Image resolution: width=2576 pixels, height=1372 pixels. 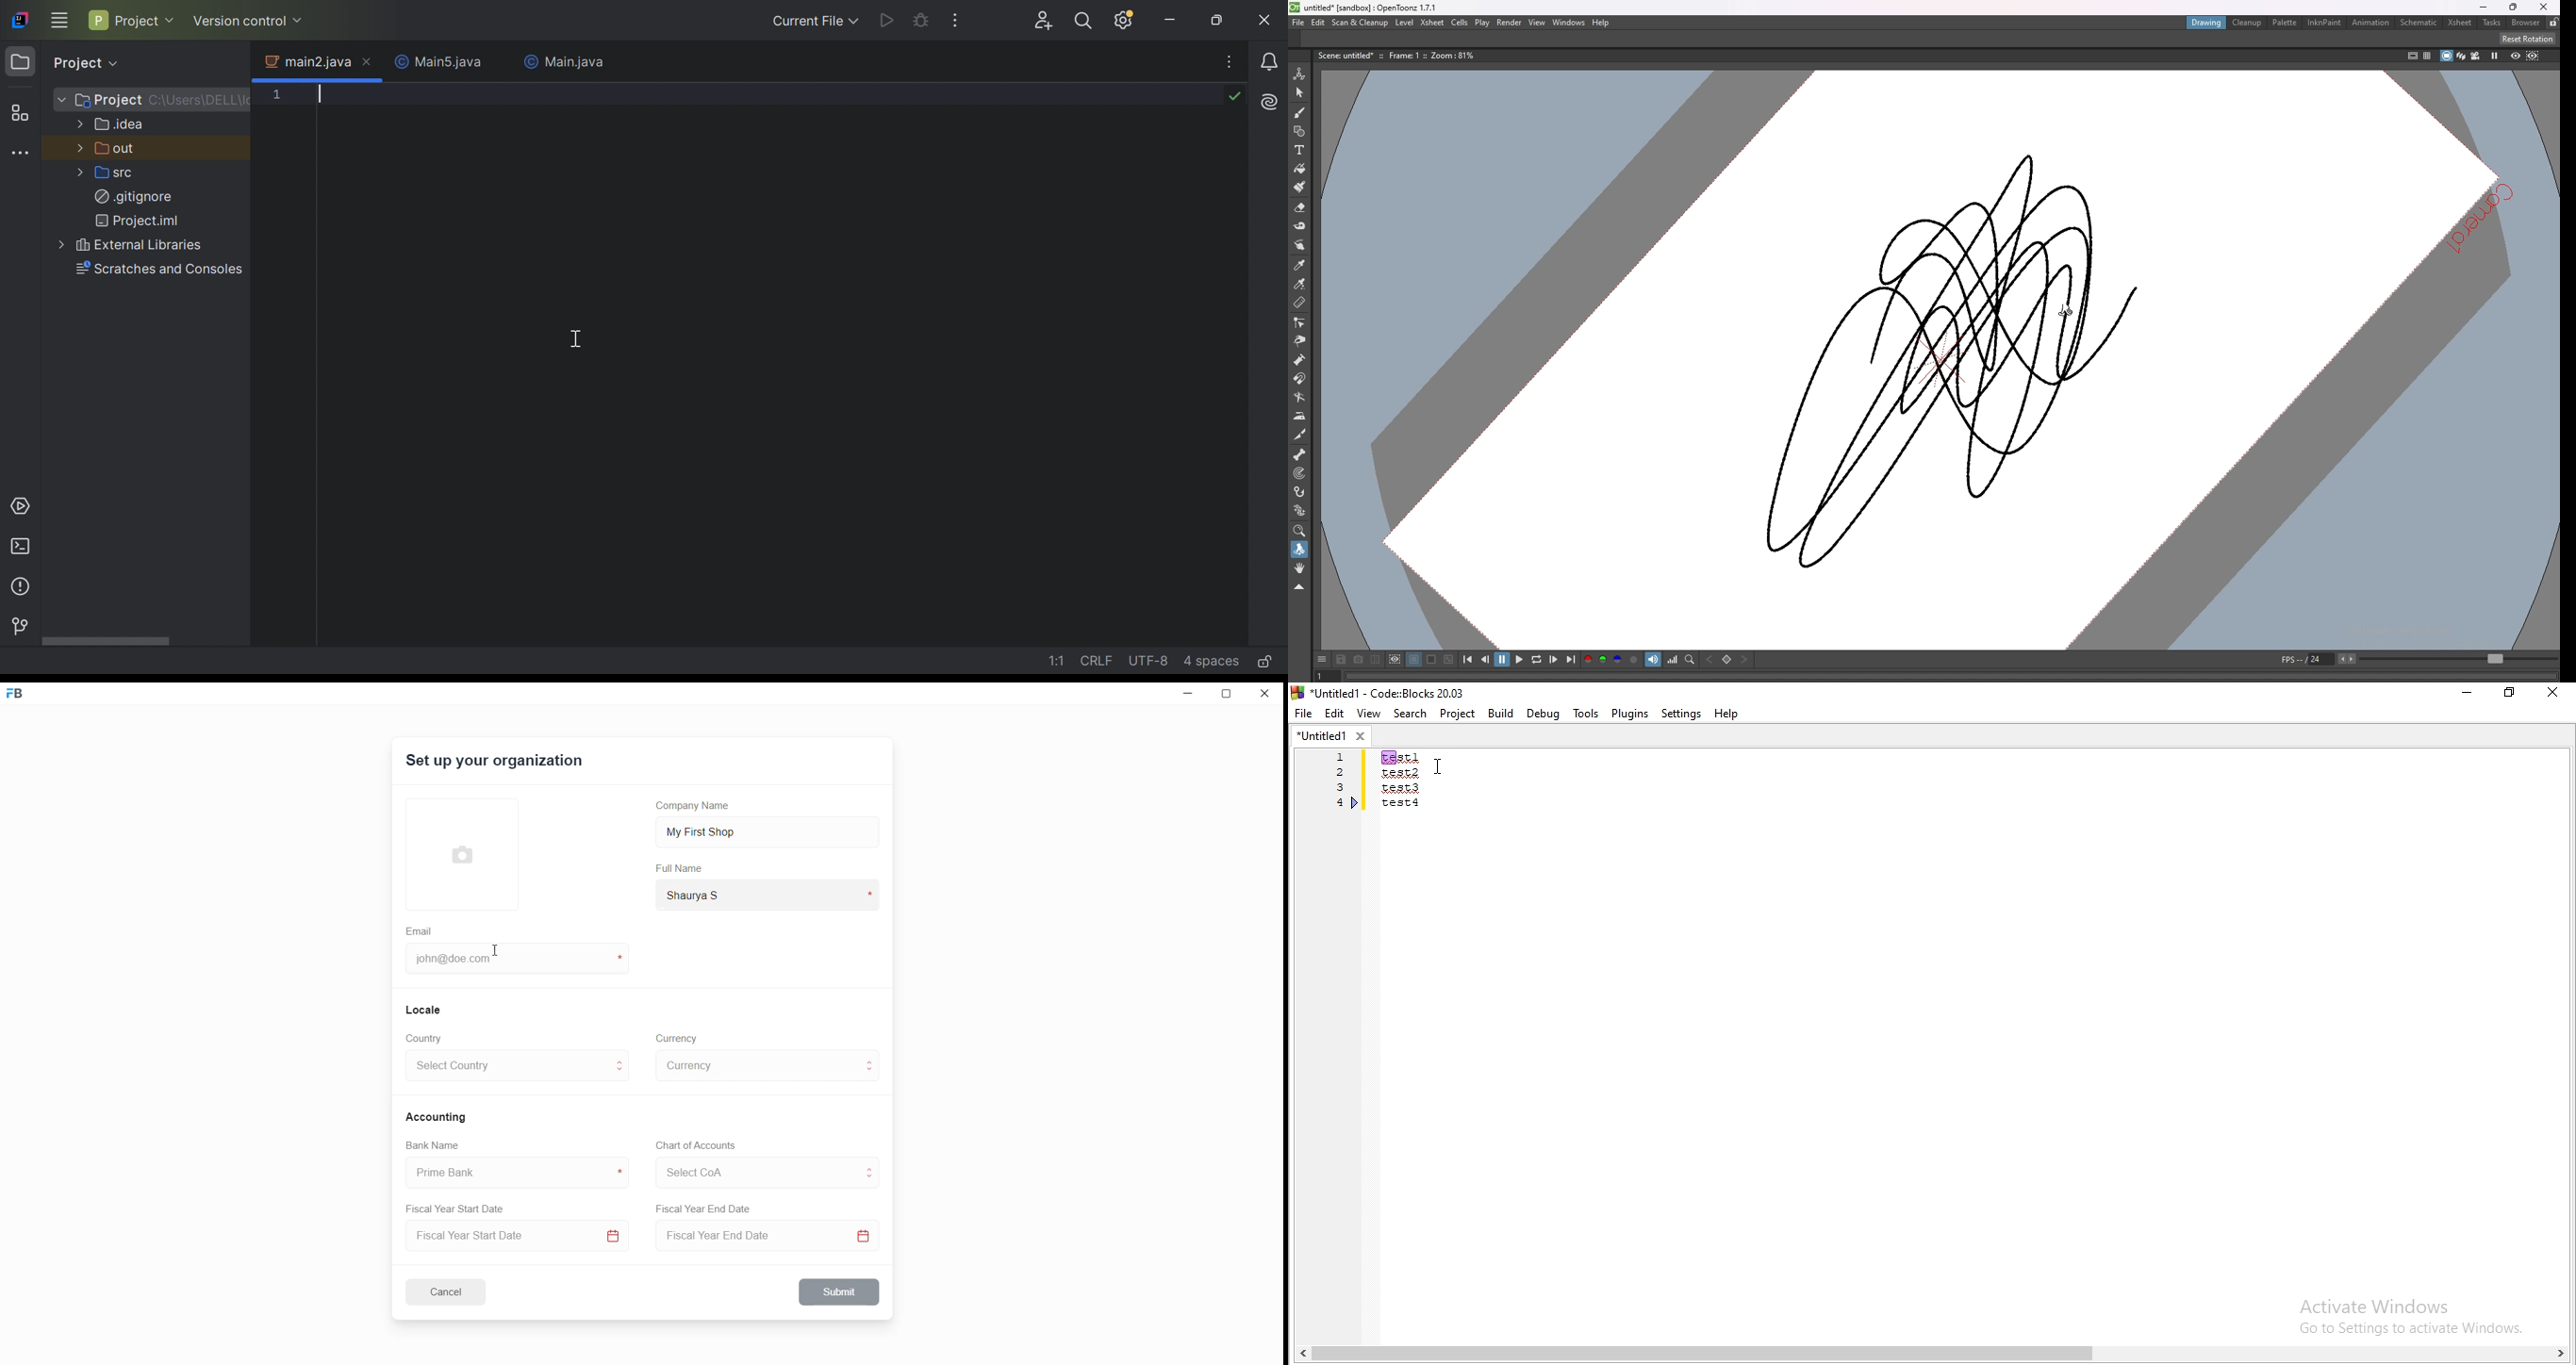 I want to click on Restore, so click(x=2508, y=695).